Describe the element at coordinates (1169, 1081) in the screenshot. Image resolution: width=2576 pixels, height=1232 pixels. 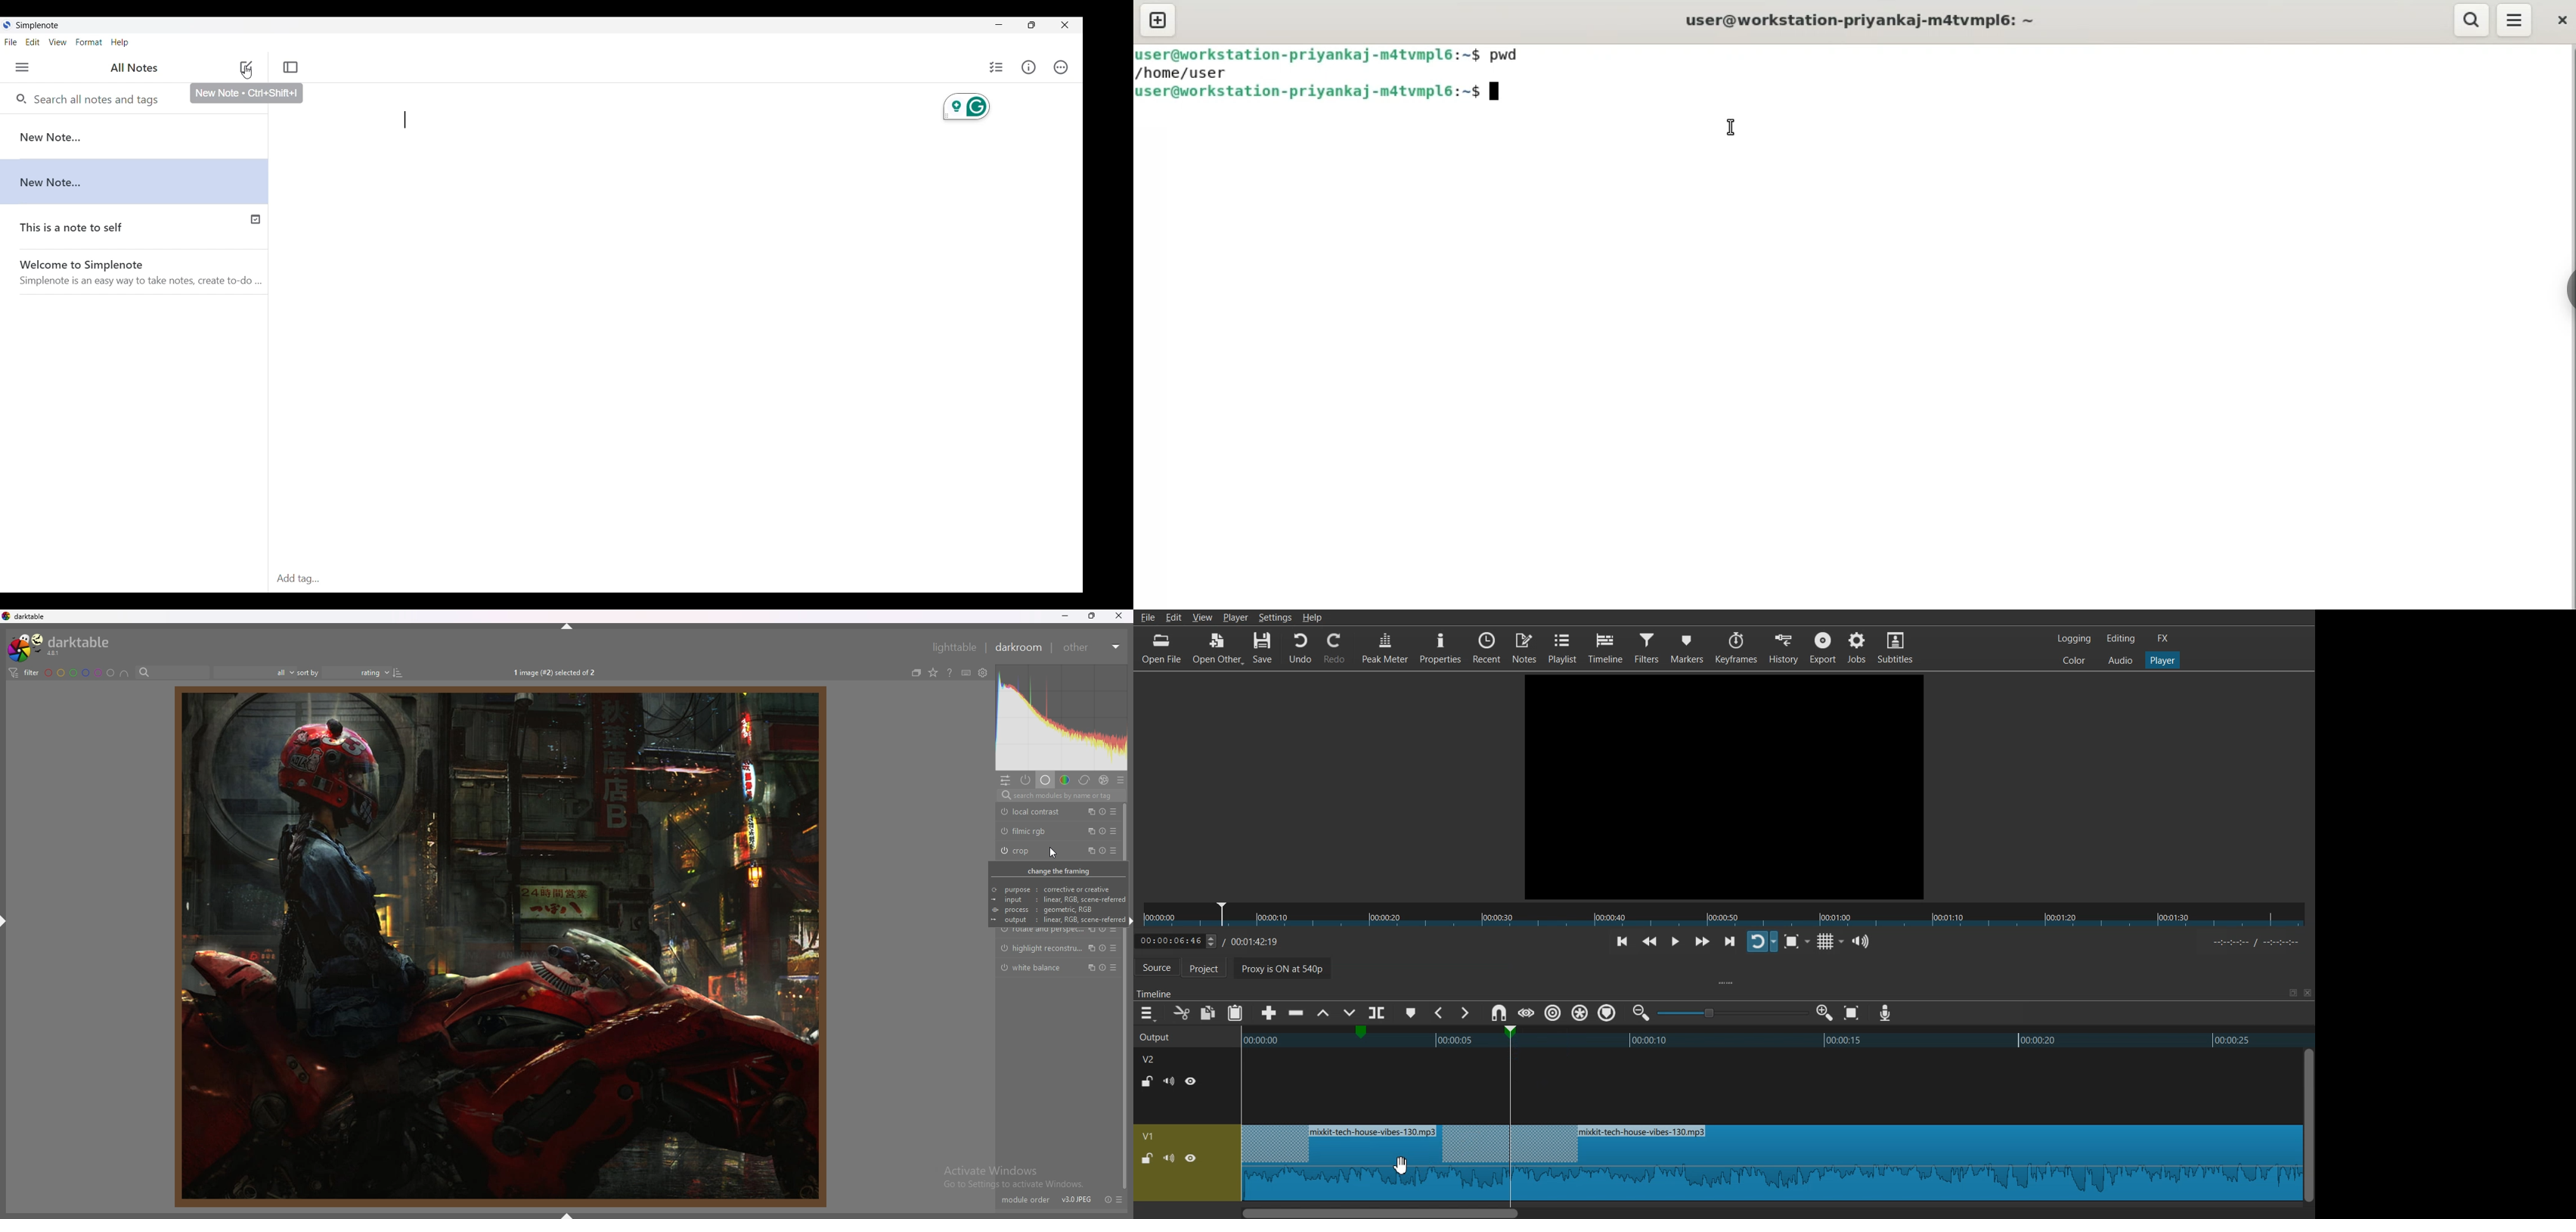
I see `Mute` at that location.